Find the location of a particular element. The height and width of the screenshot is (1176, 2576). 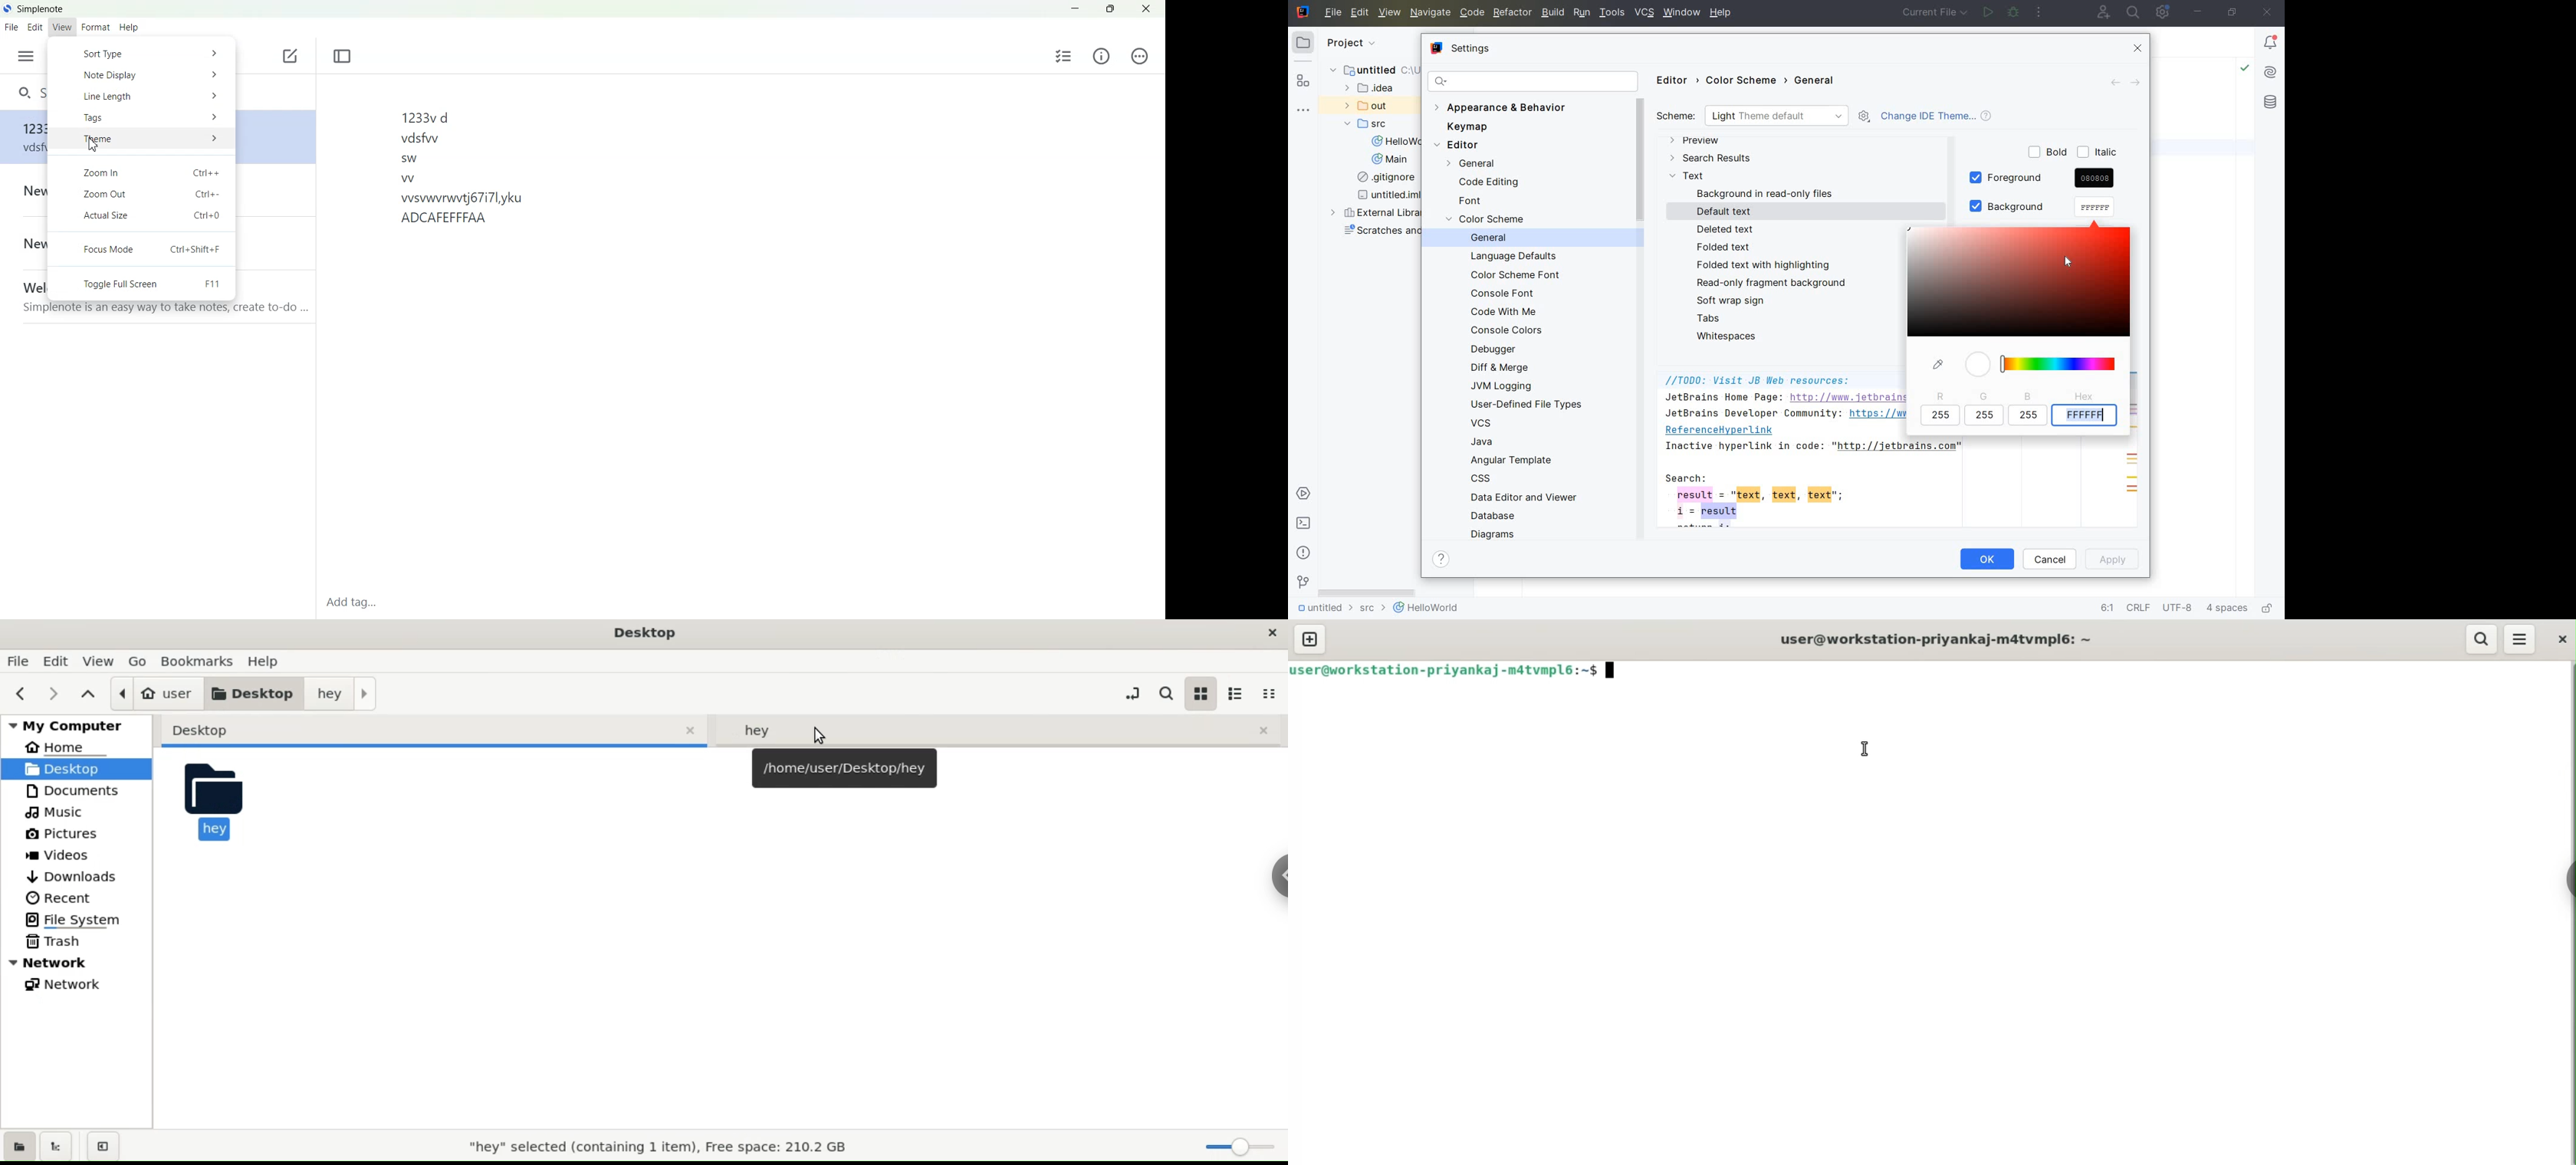

Zoom Out is located at coordinates (142, 194).